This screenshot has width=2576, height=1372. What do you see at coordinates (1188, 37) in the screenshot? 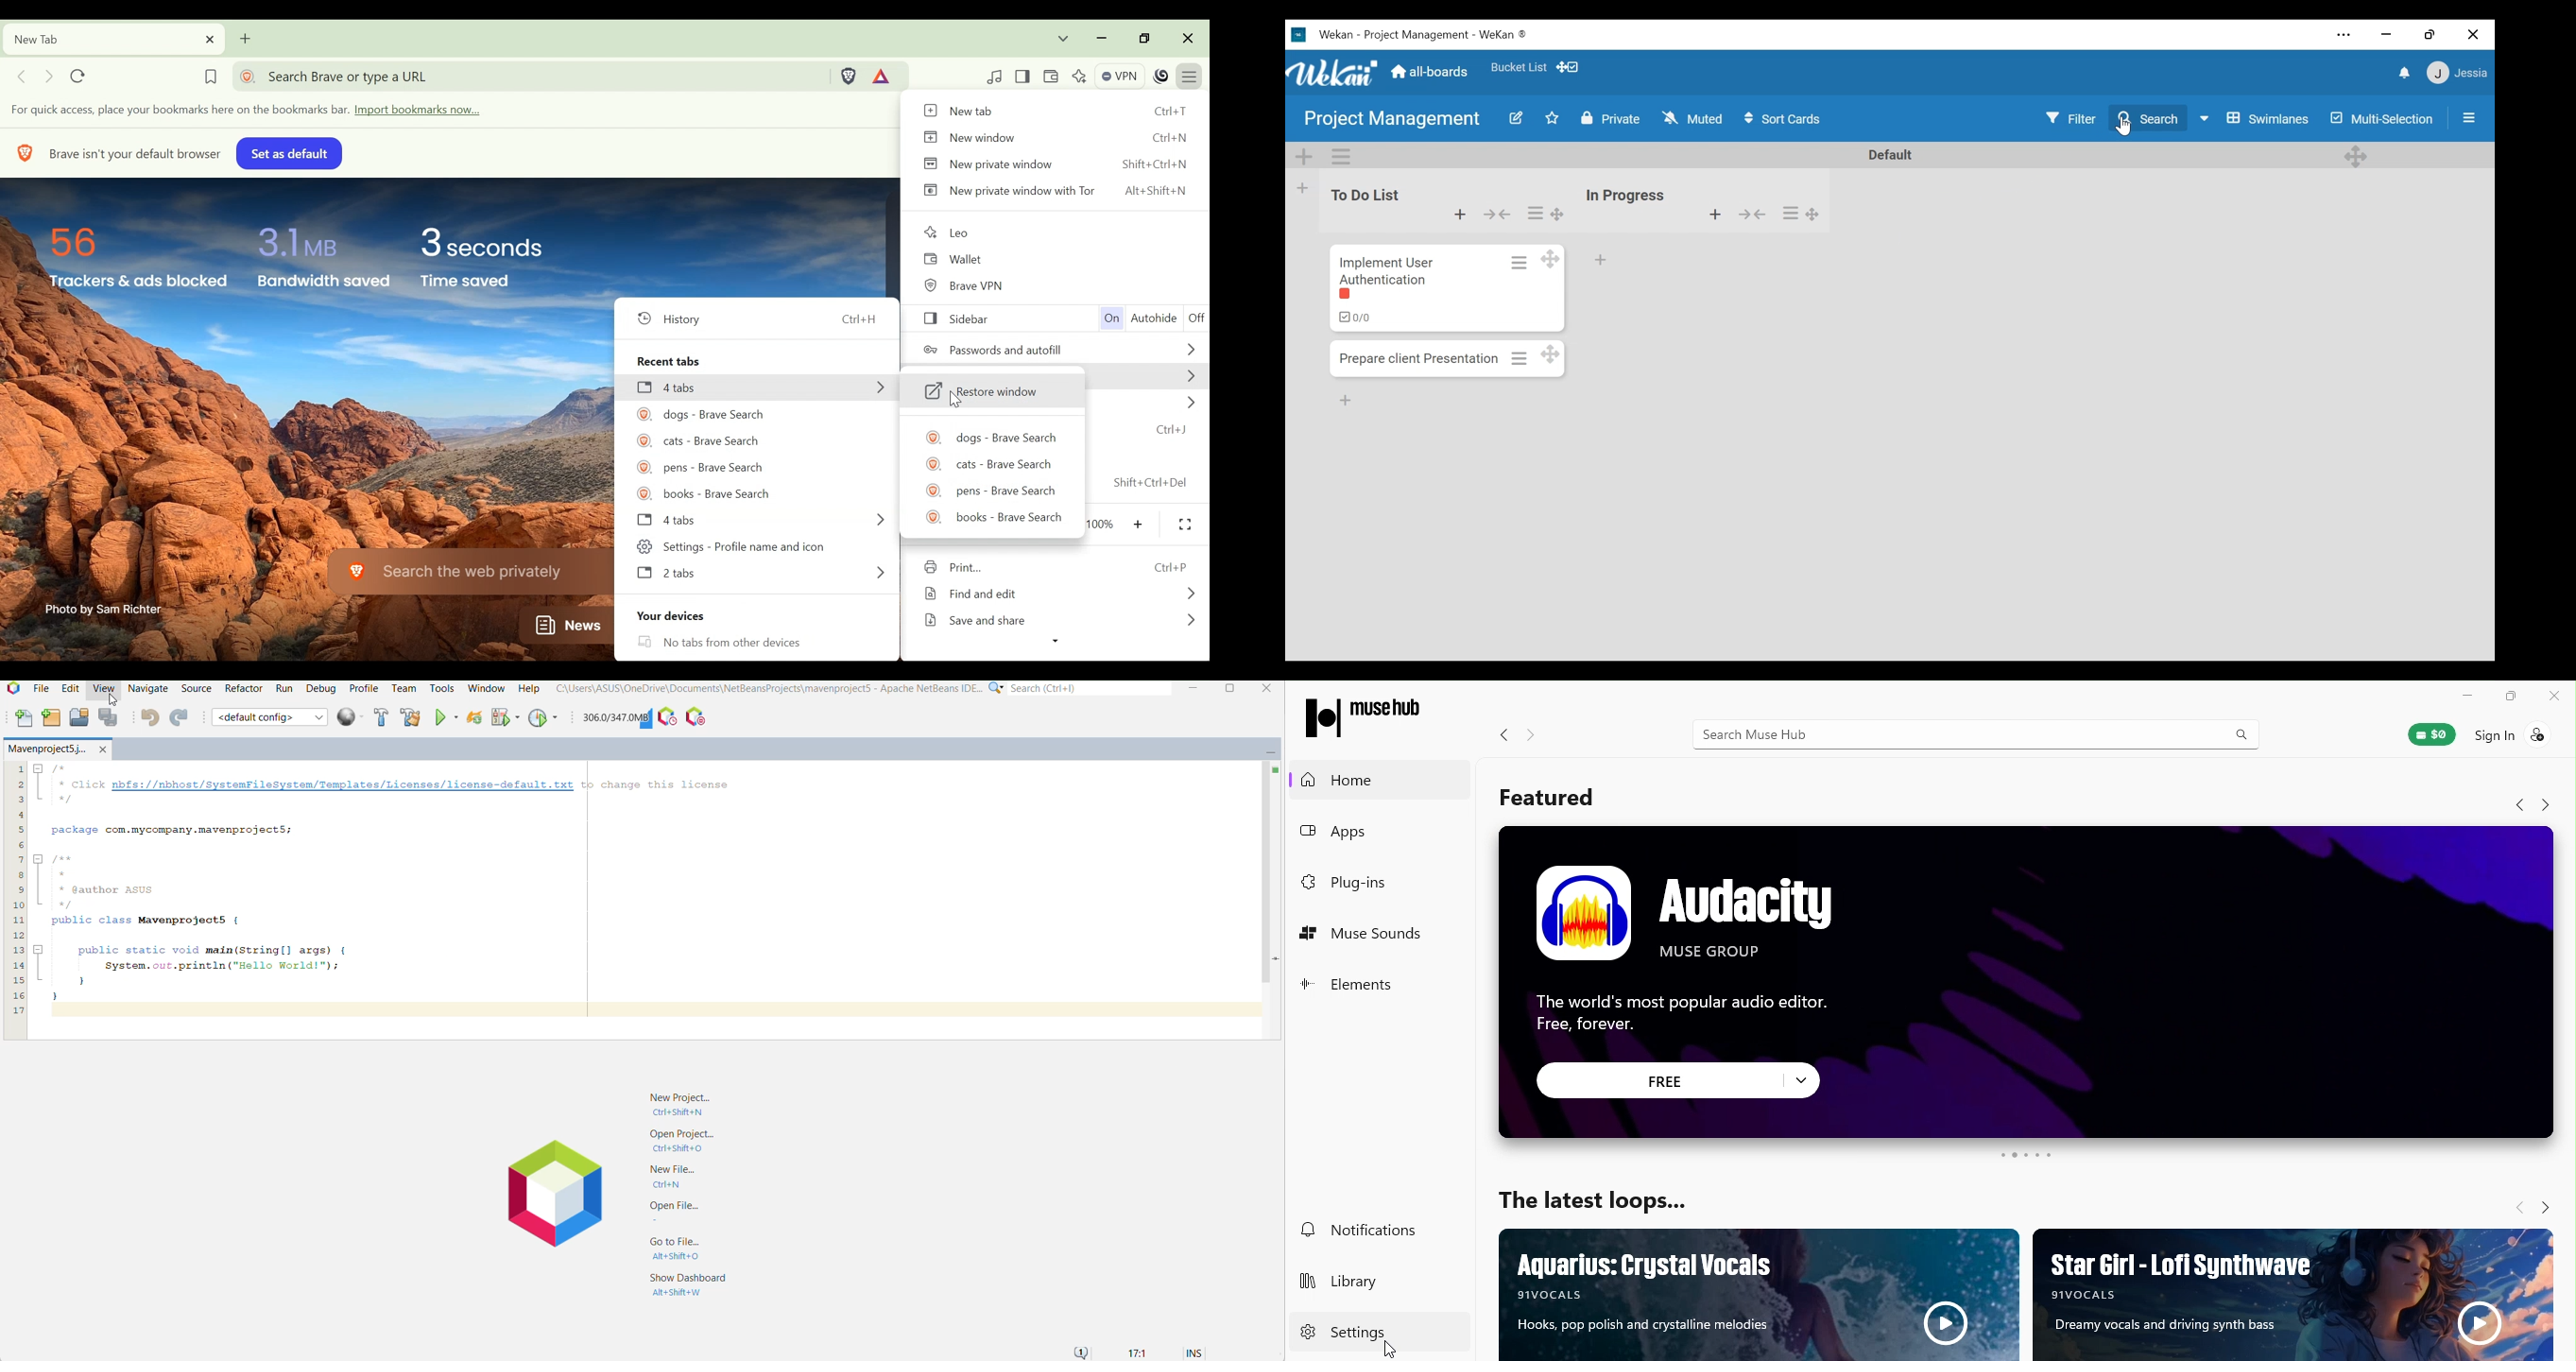
I see `Close` at bounding box center [1188, 37].